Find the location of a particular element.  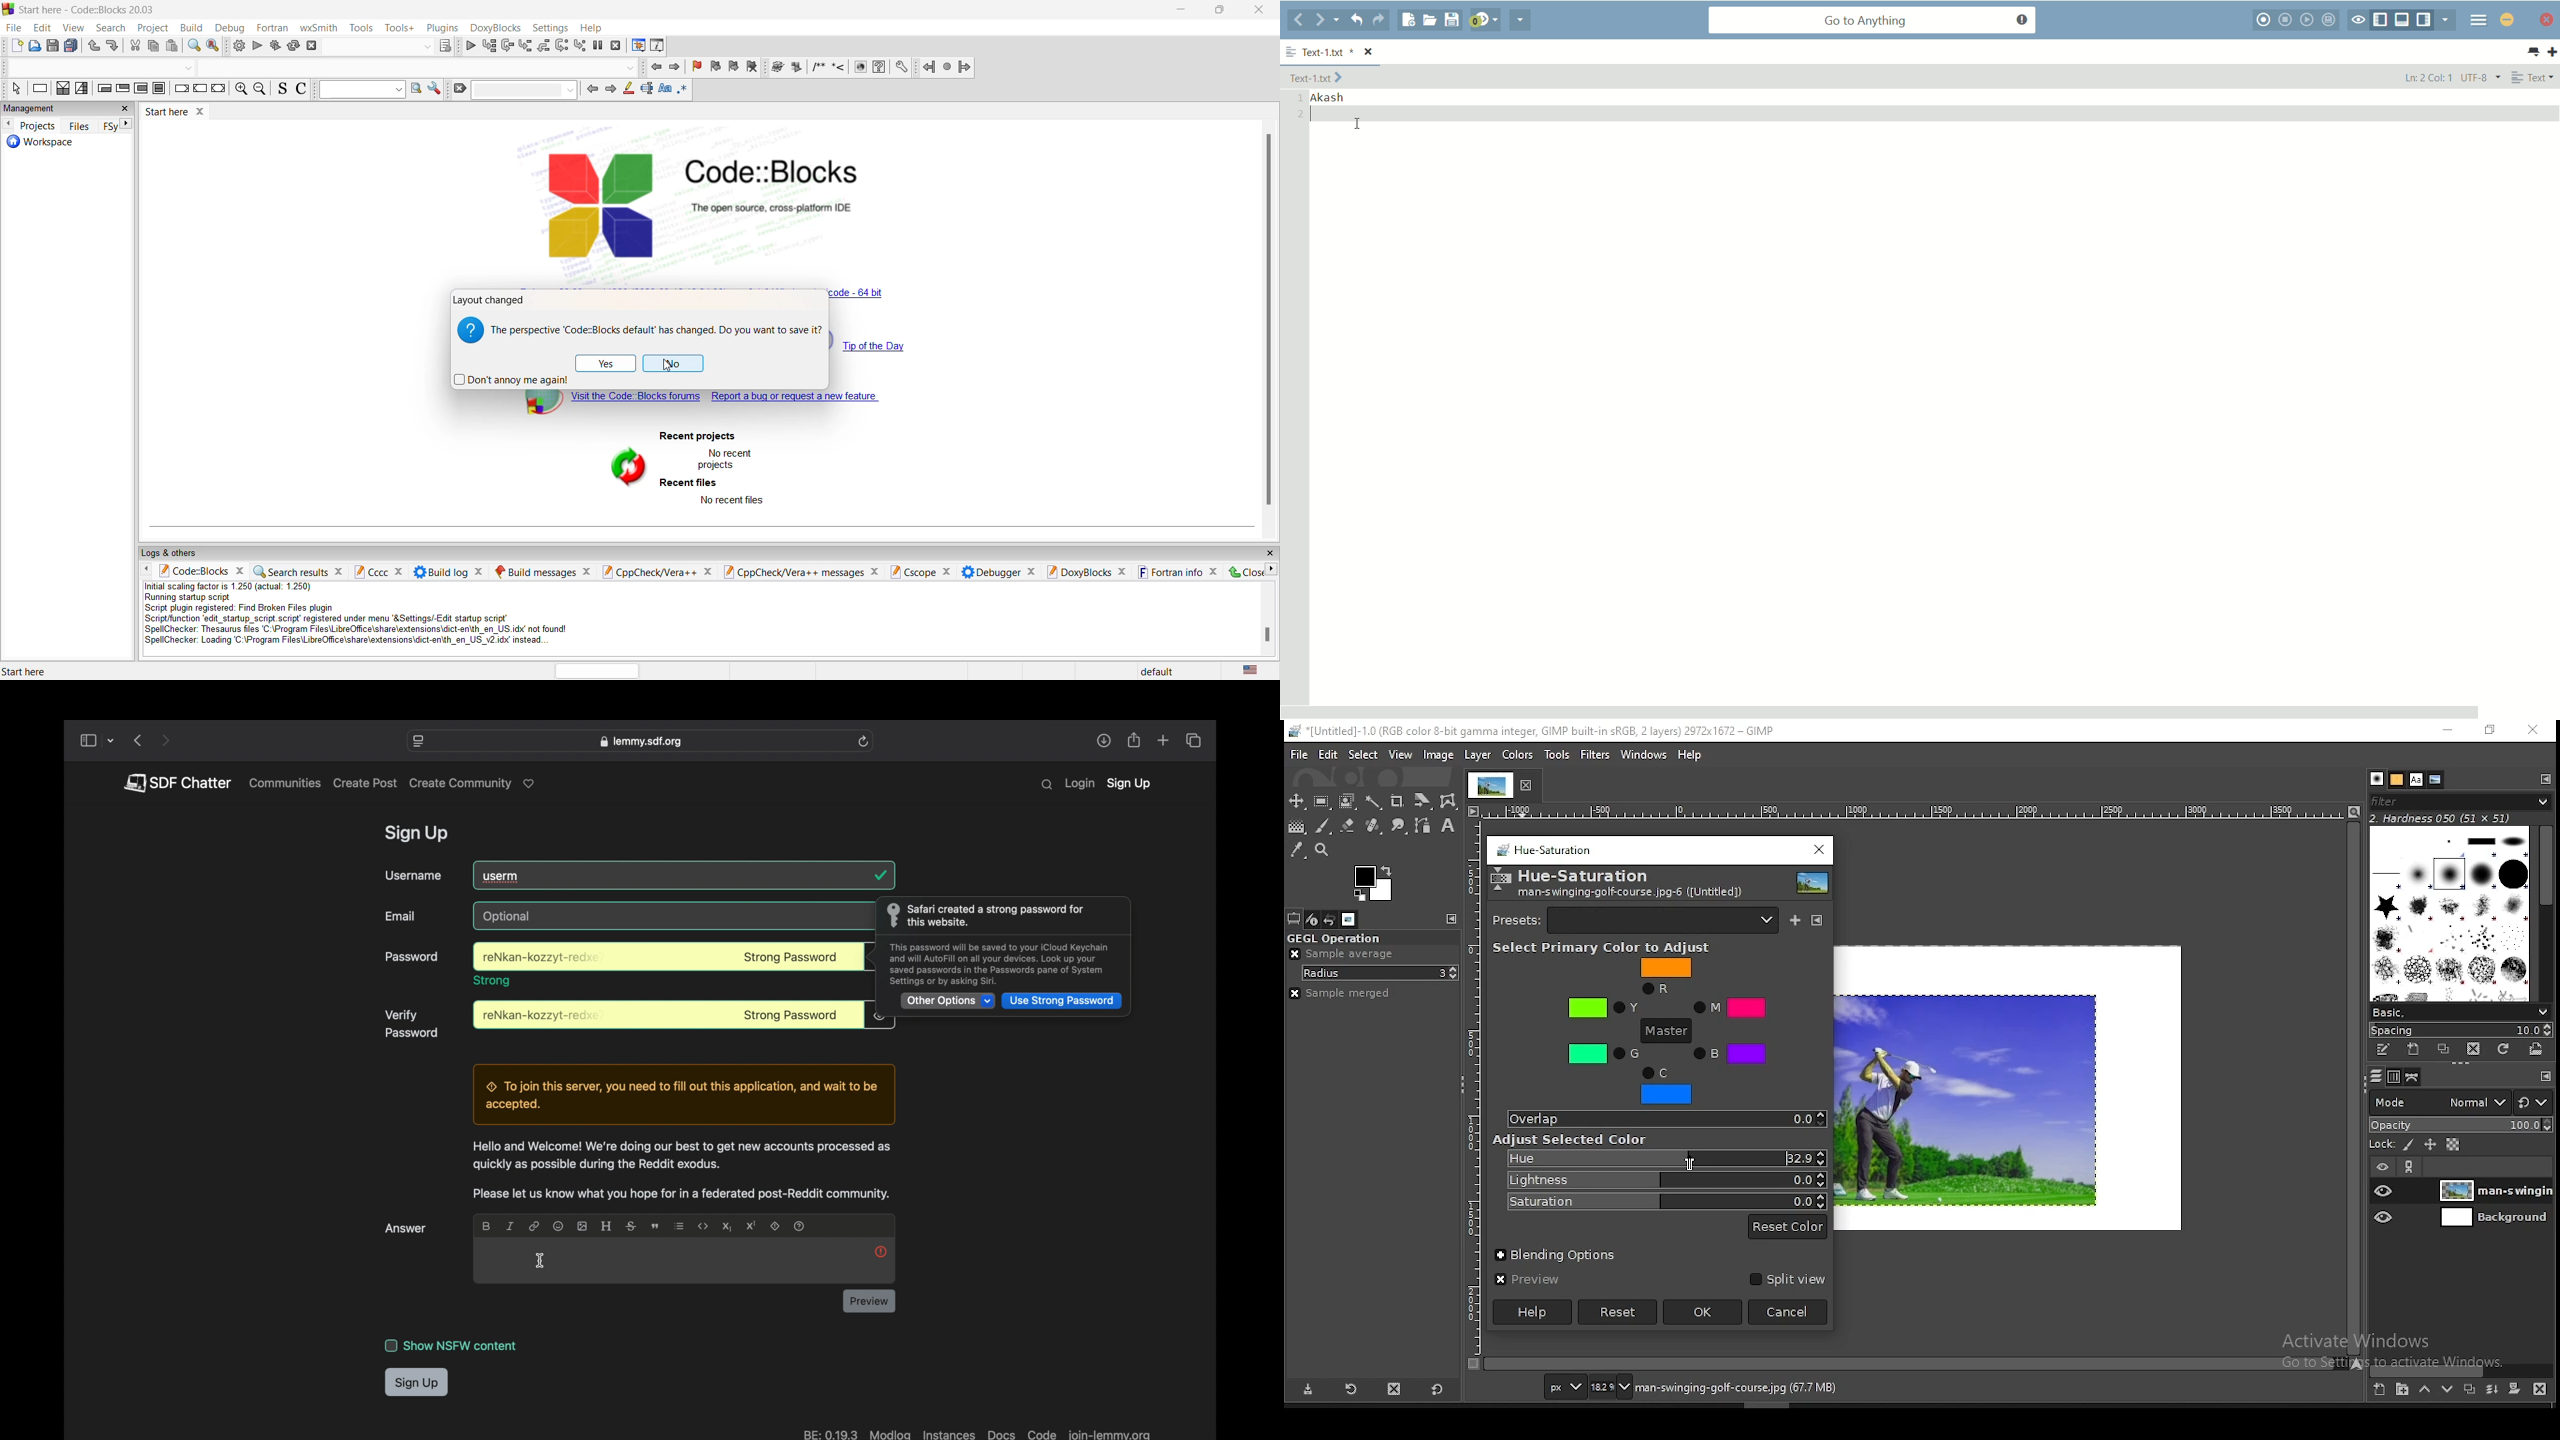

open is located at coordinates (35, 46).